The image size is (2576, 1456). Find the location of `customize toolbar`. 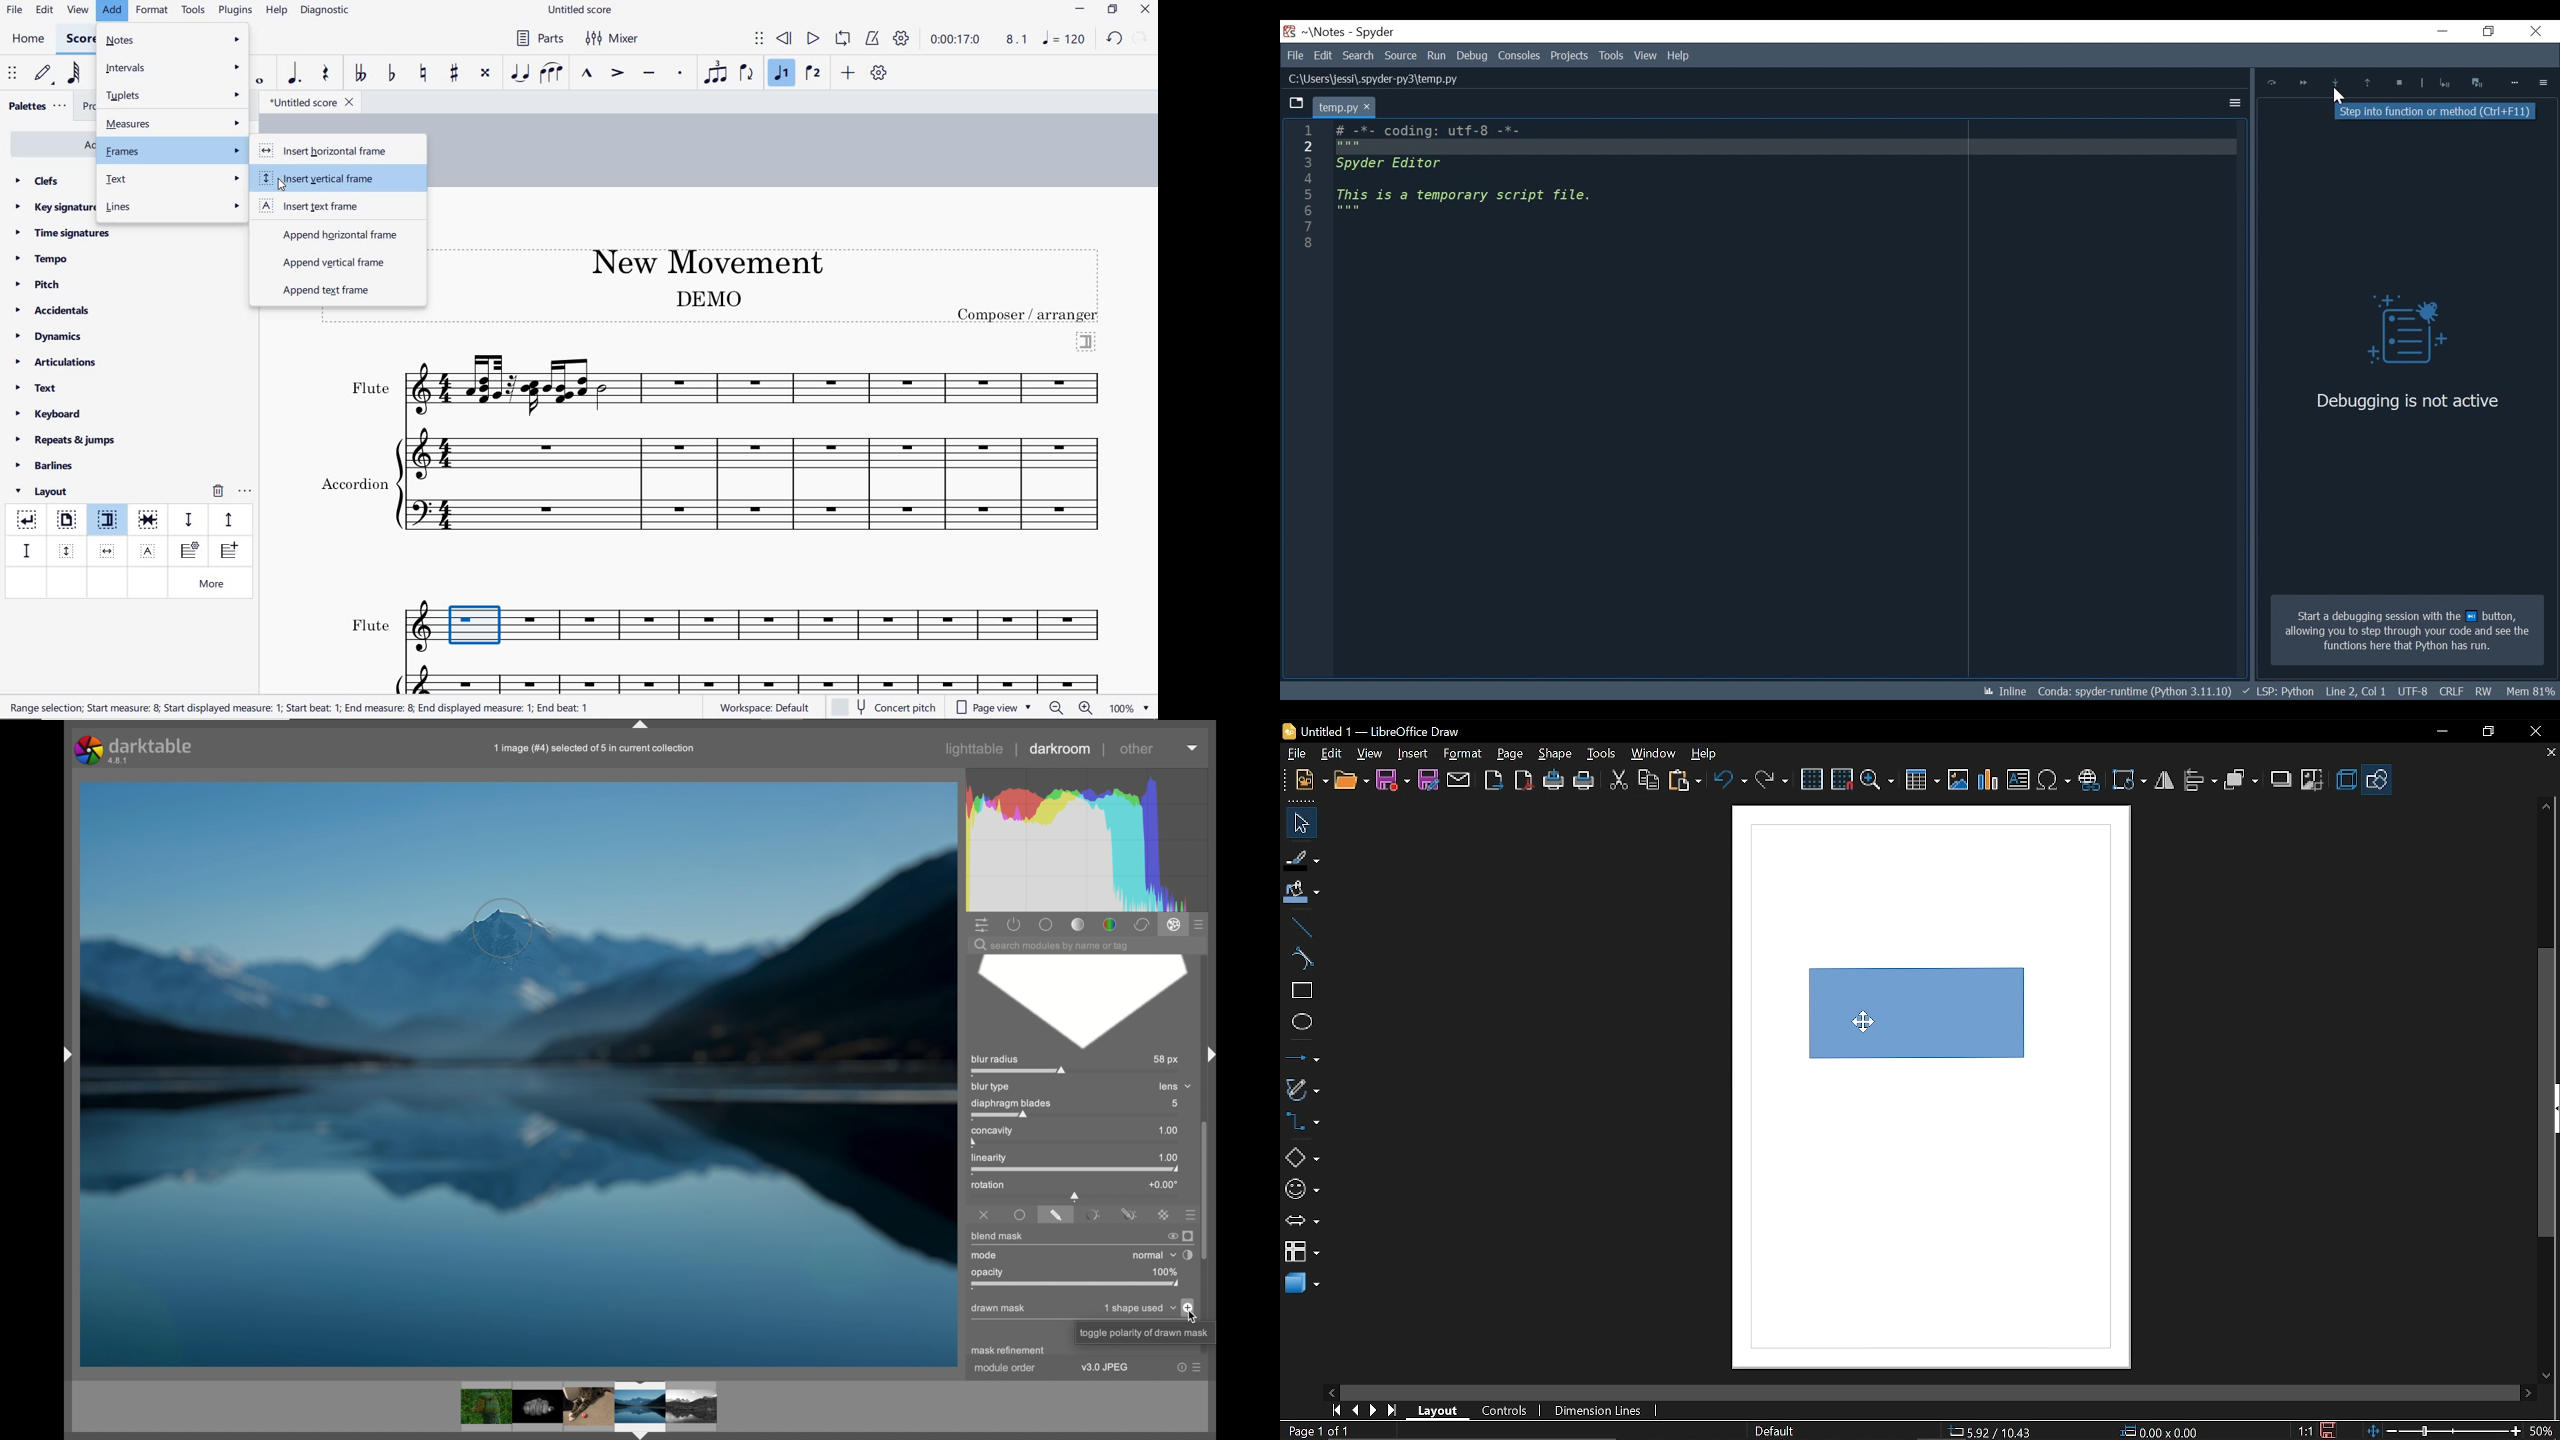

customize toolbar is located at coordinates (880, 74).